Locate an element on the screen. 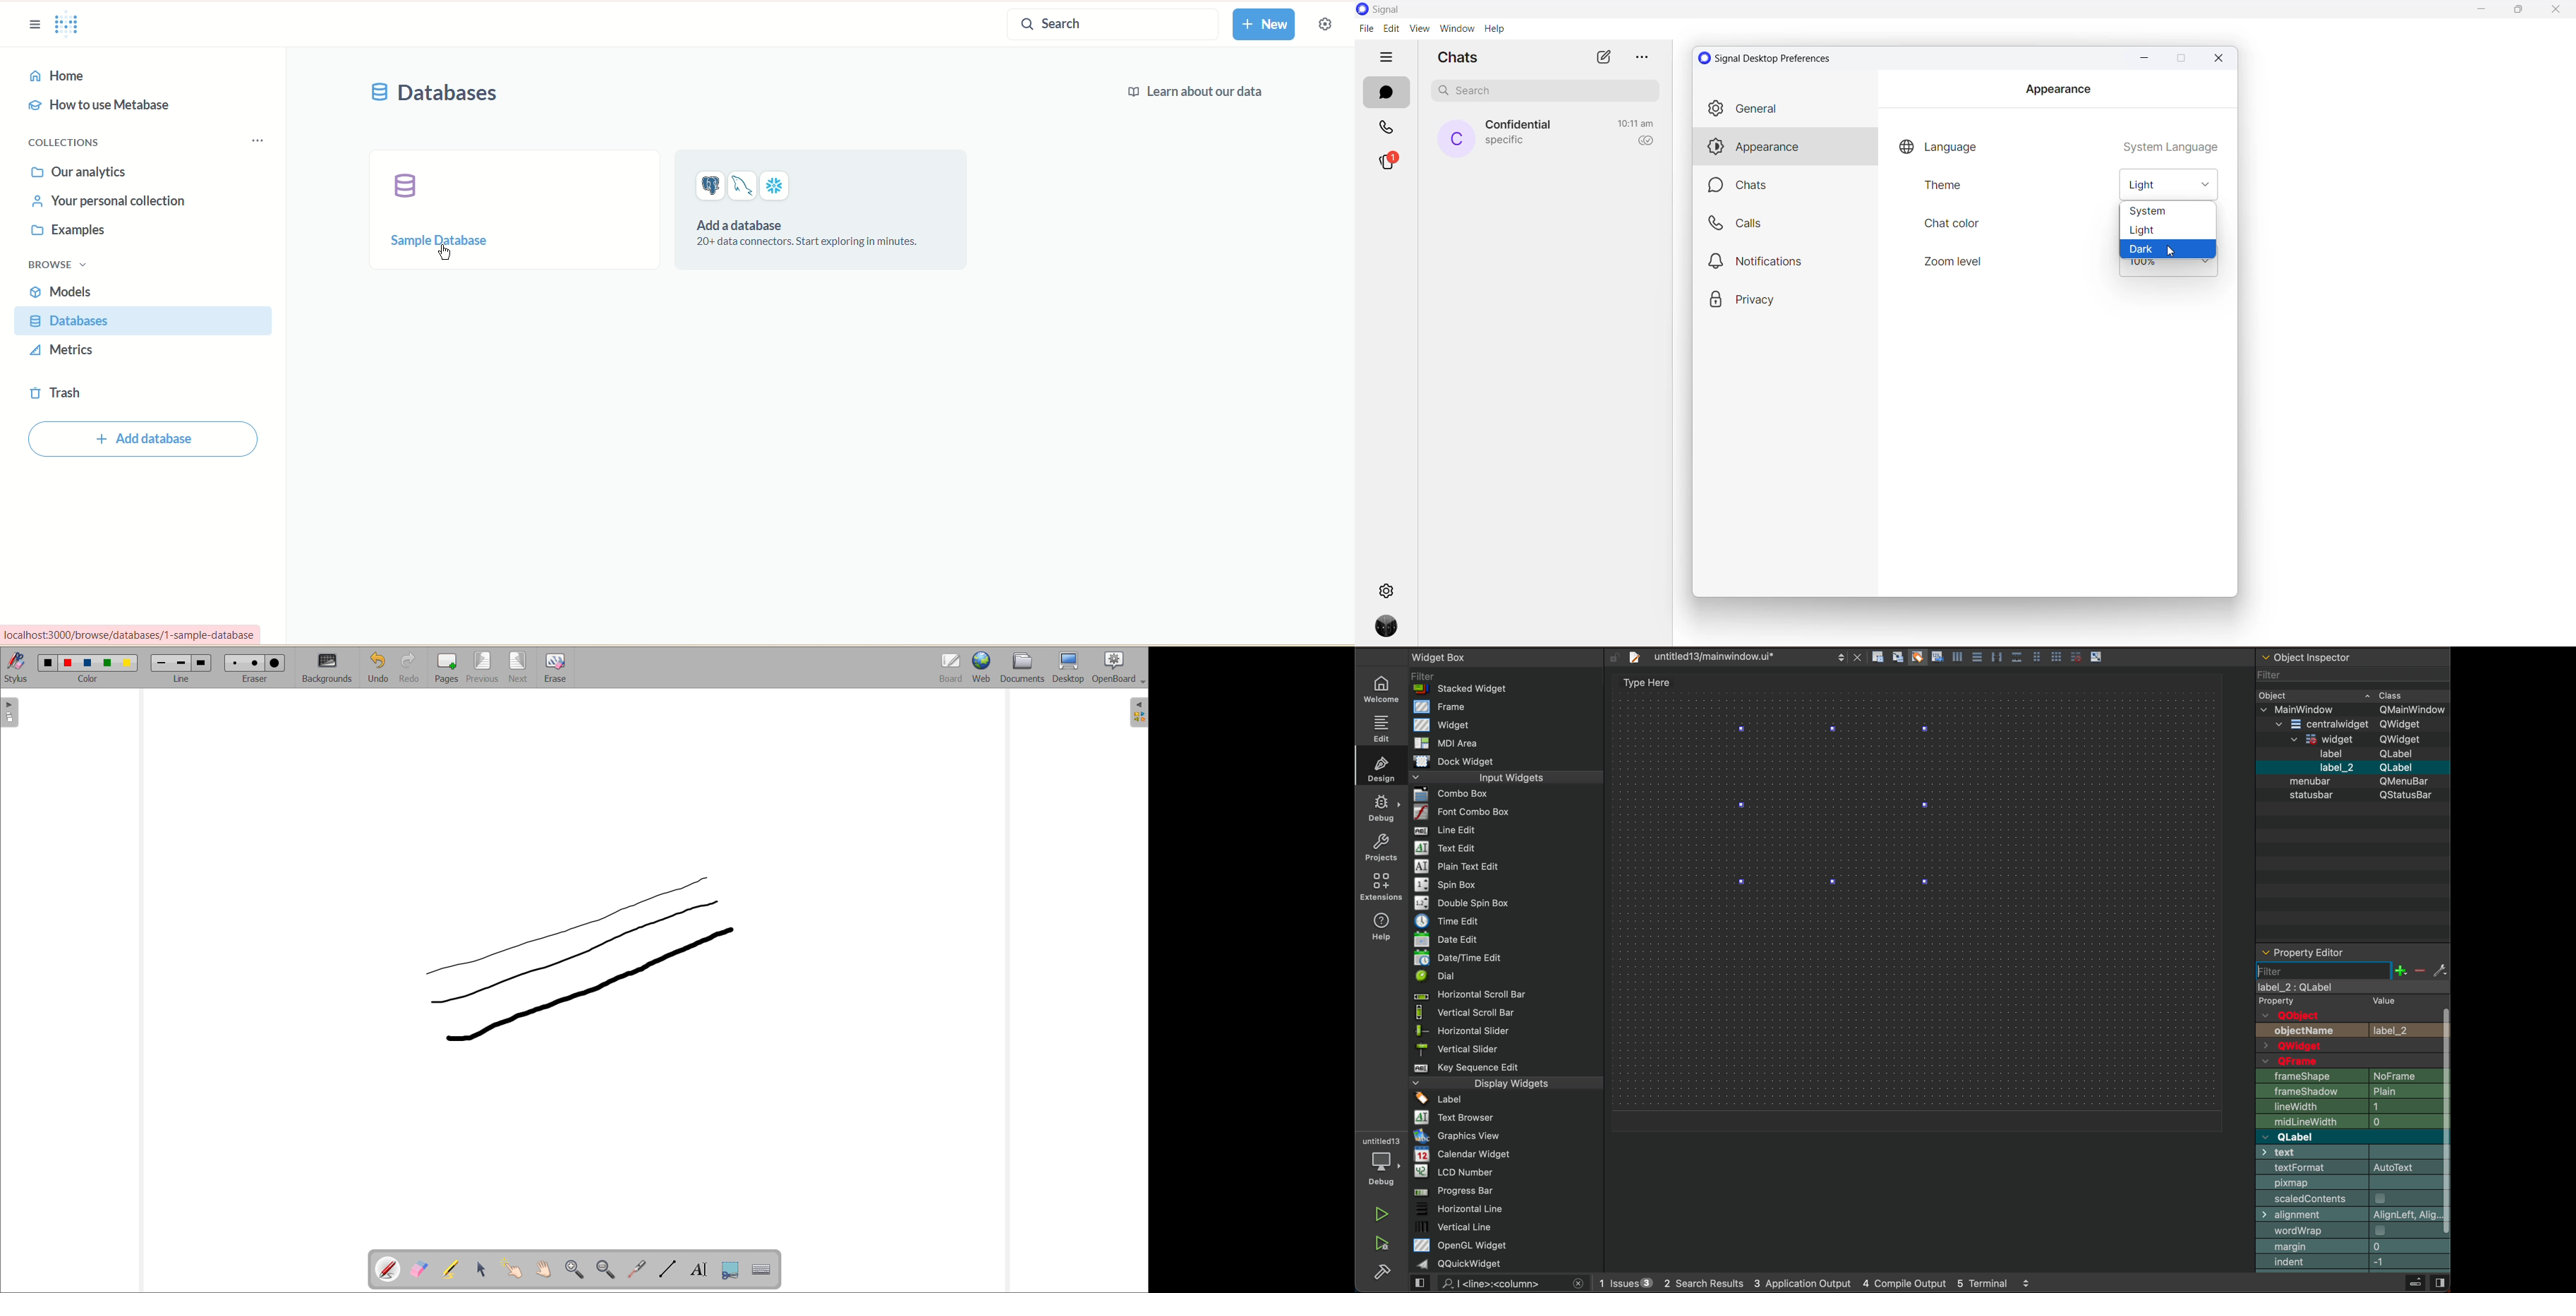  timestamp is located at coordinates (1636, 123).